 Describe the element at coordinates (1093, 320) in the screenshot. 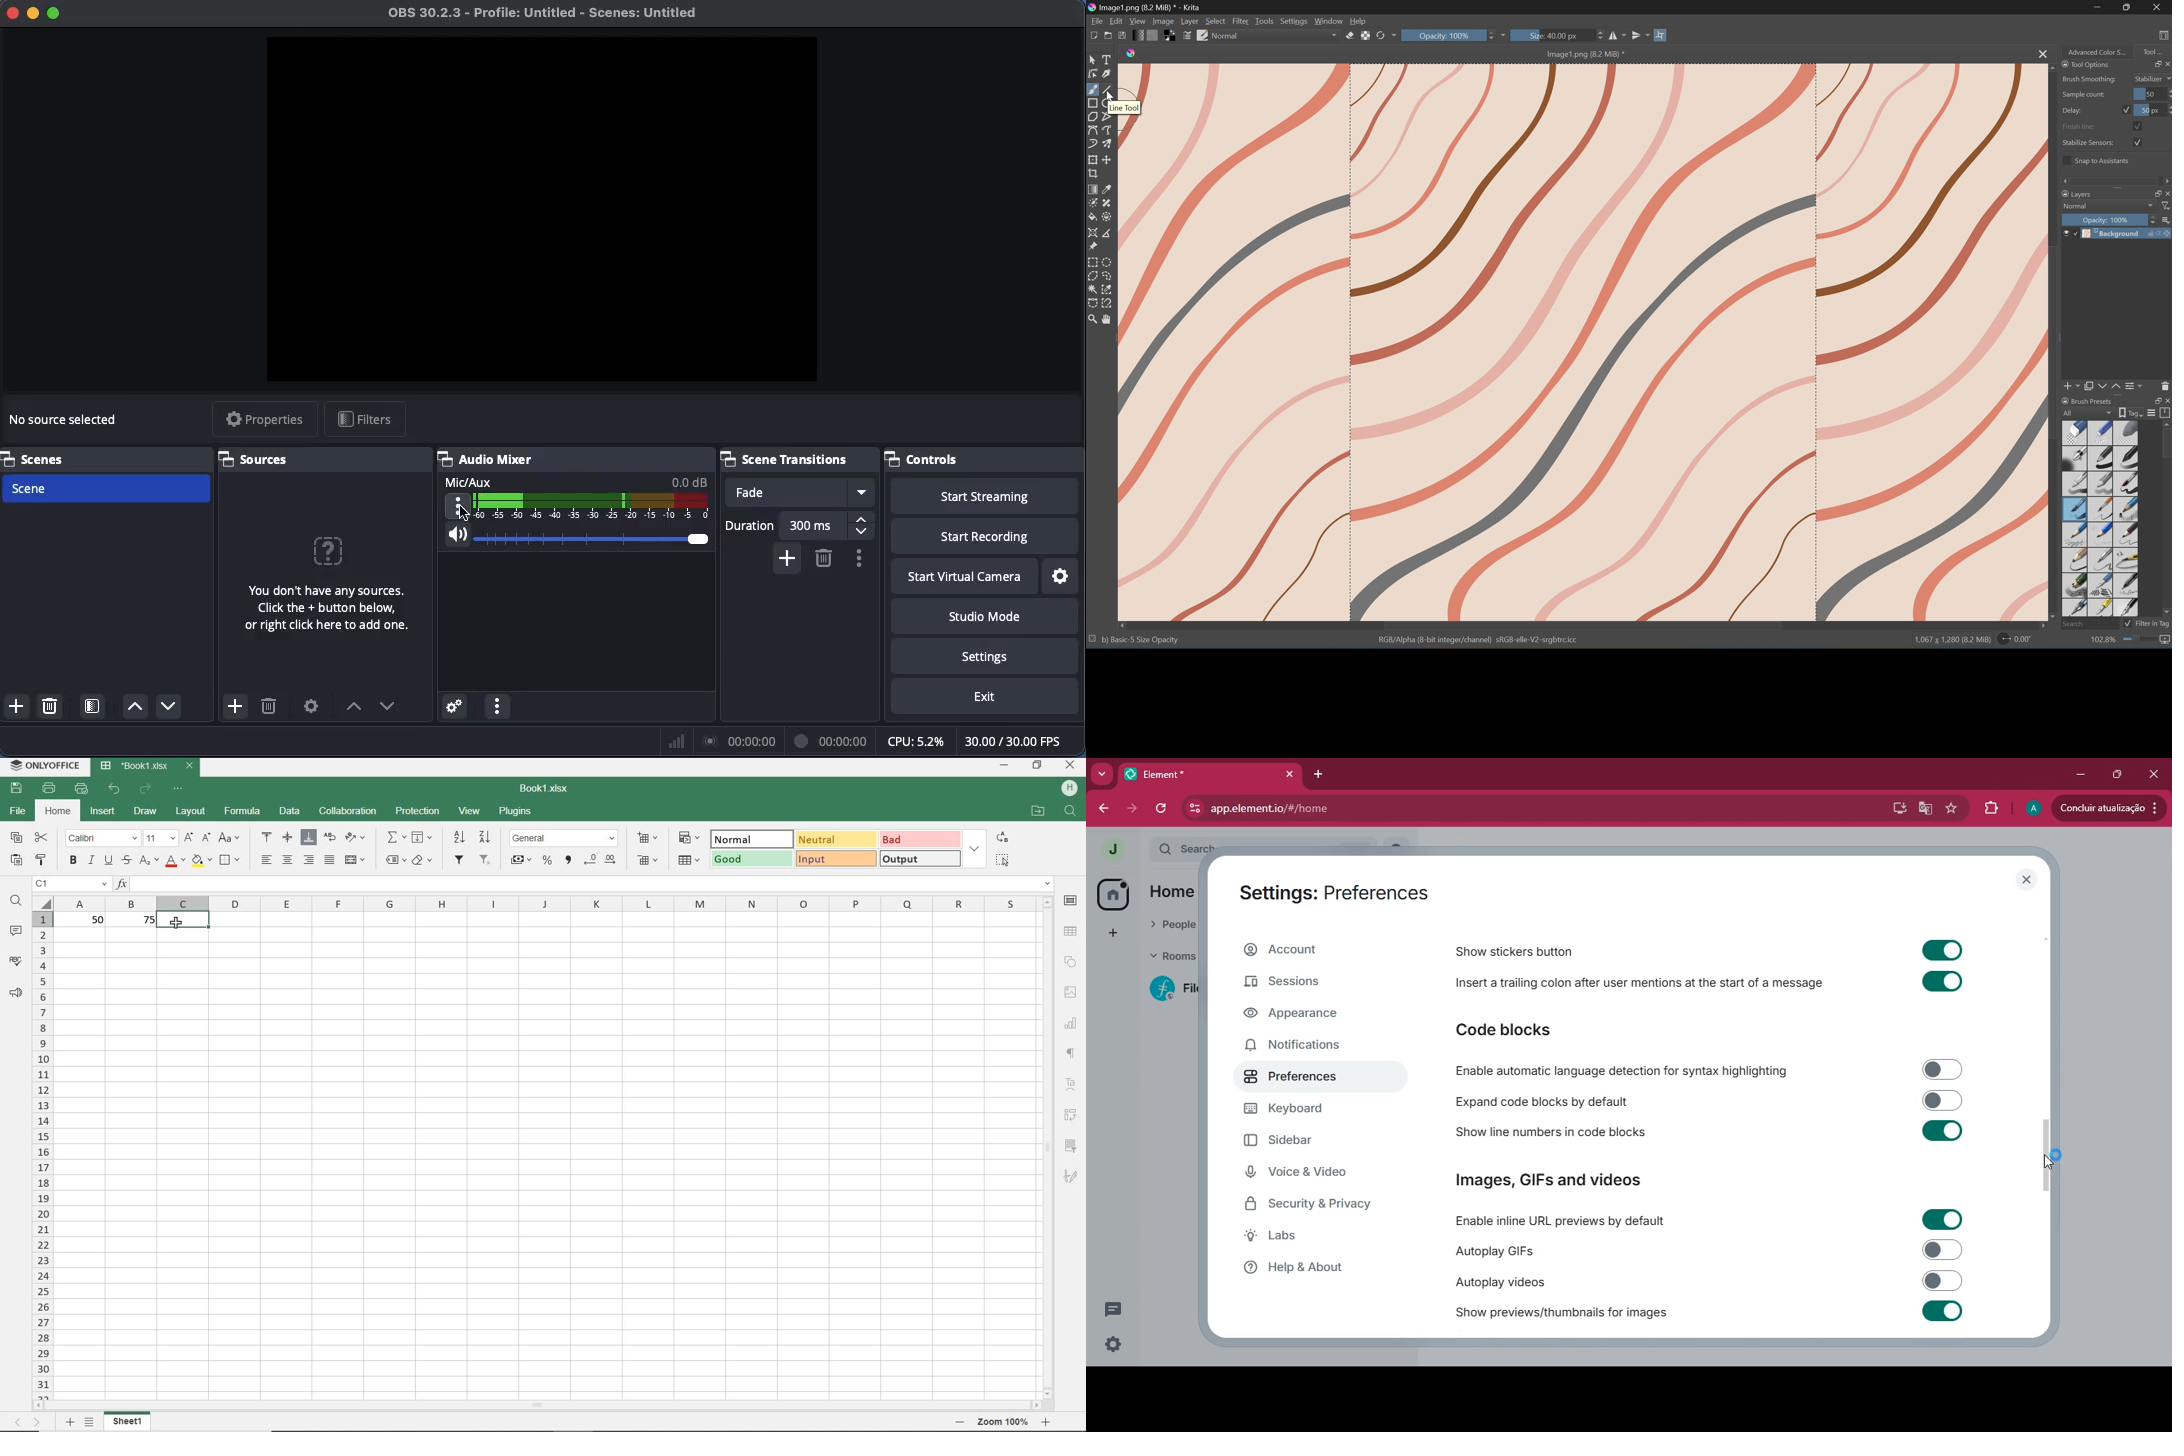

I see `Zoom tool` at that location.